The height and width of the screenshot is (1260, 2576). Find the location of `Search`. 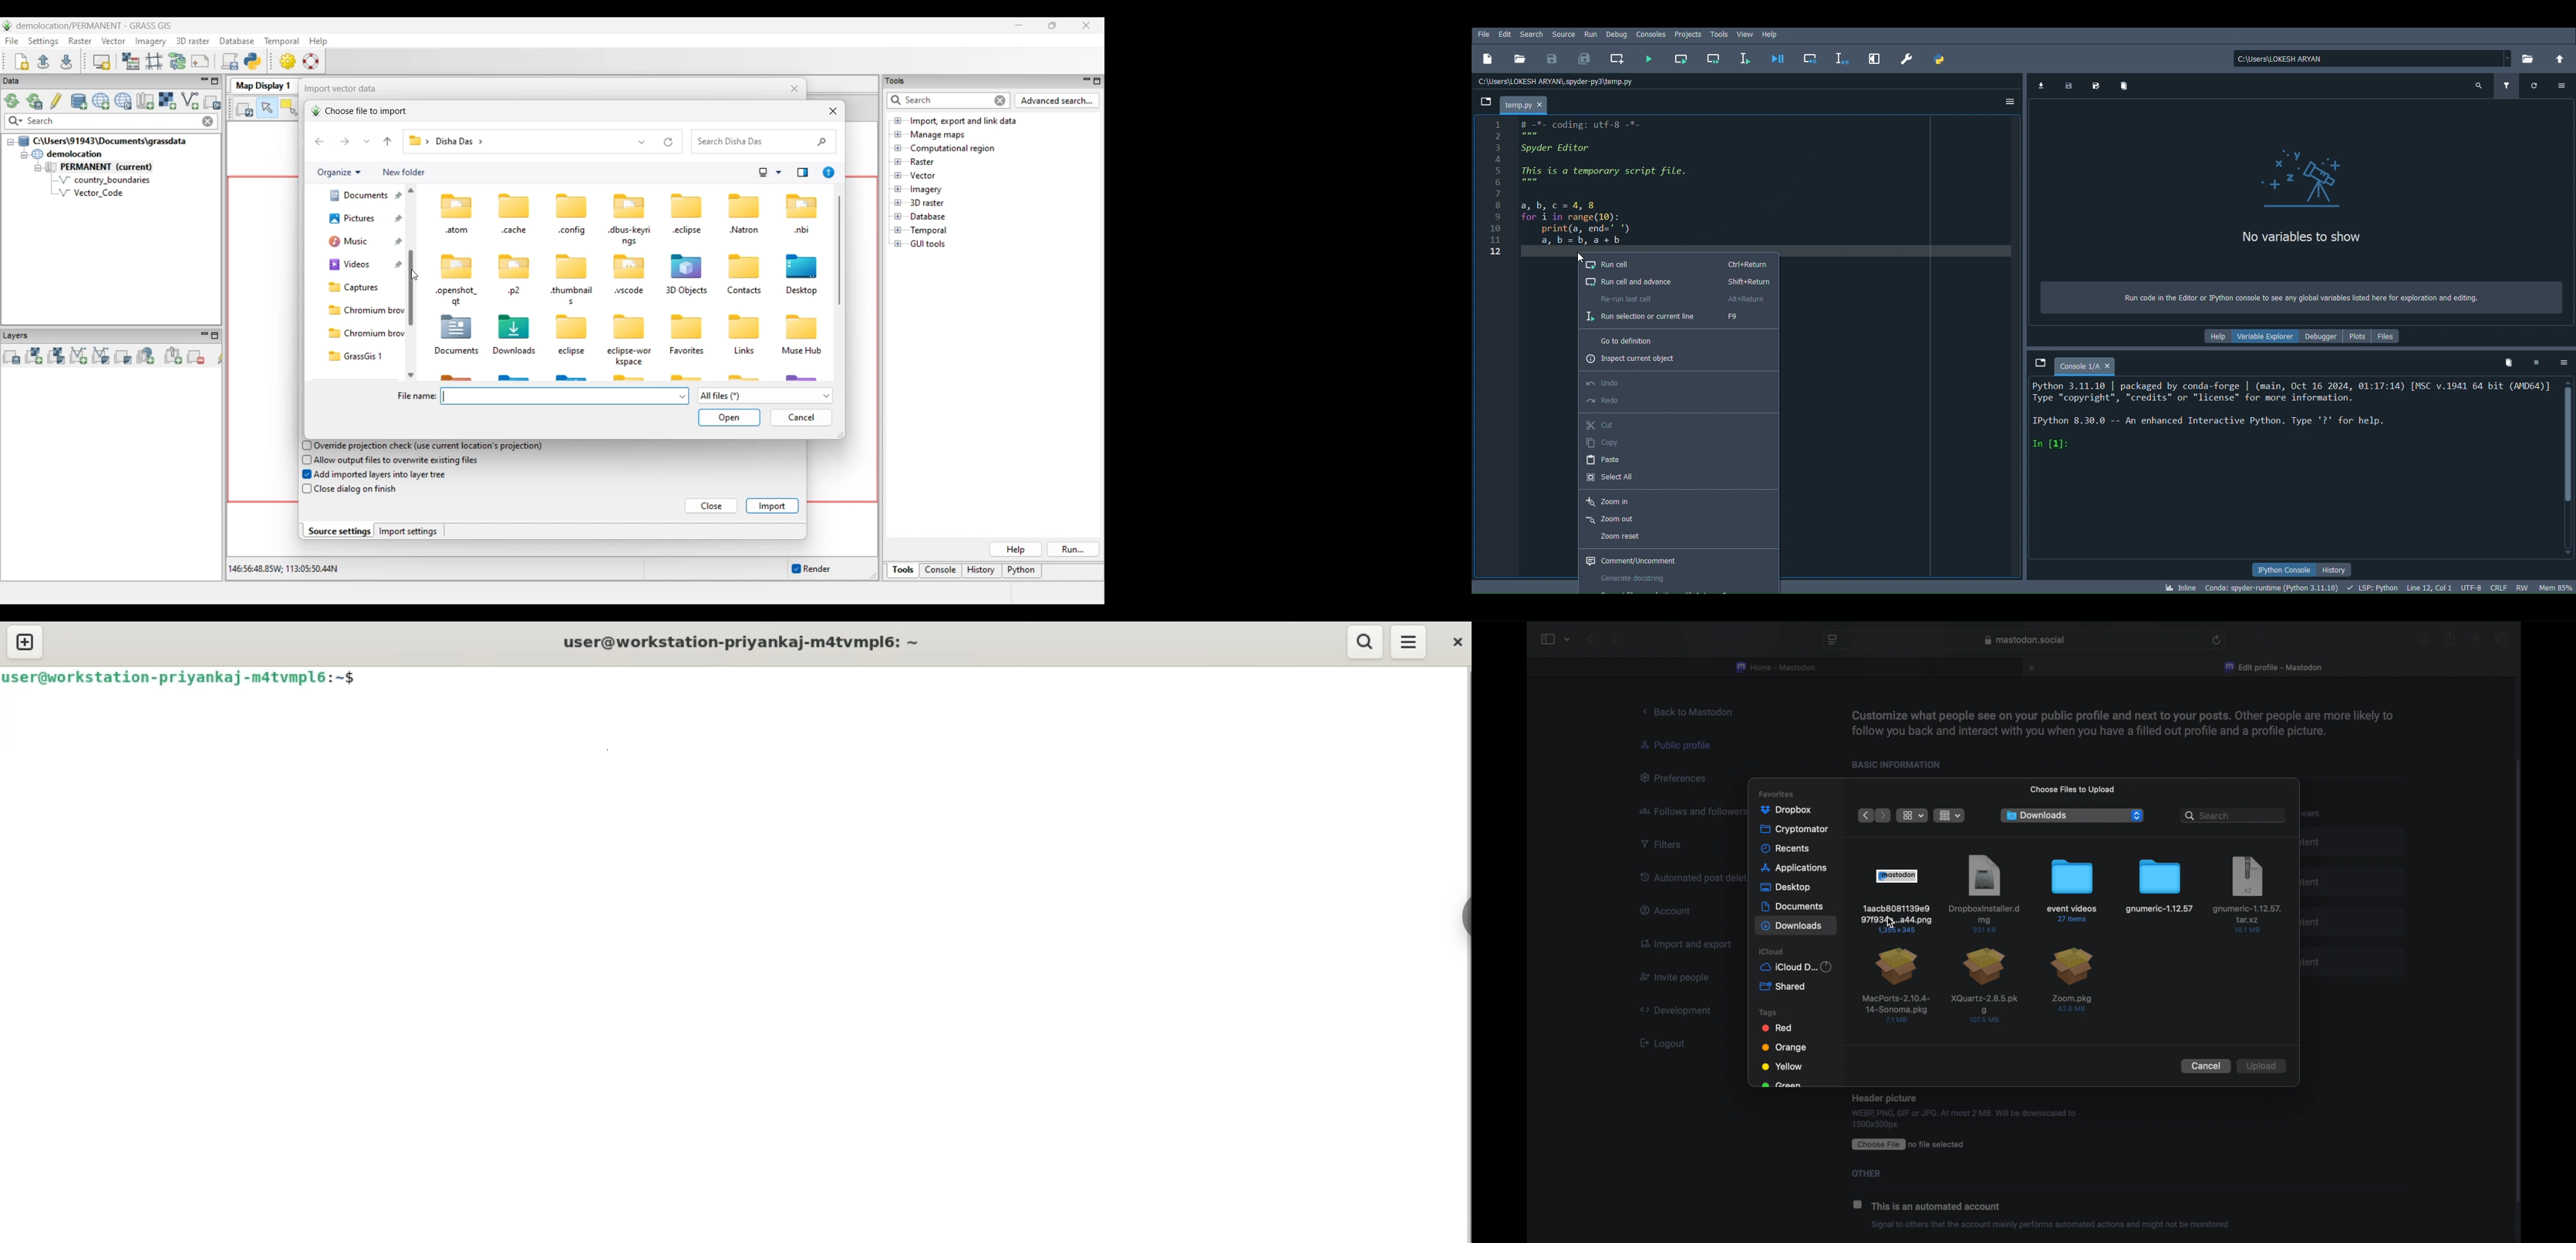

Search is located at coordinates (1531, 34).